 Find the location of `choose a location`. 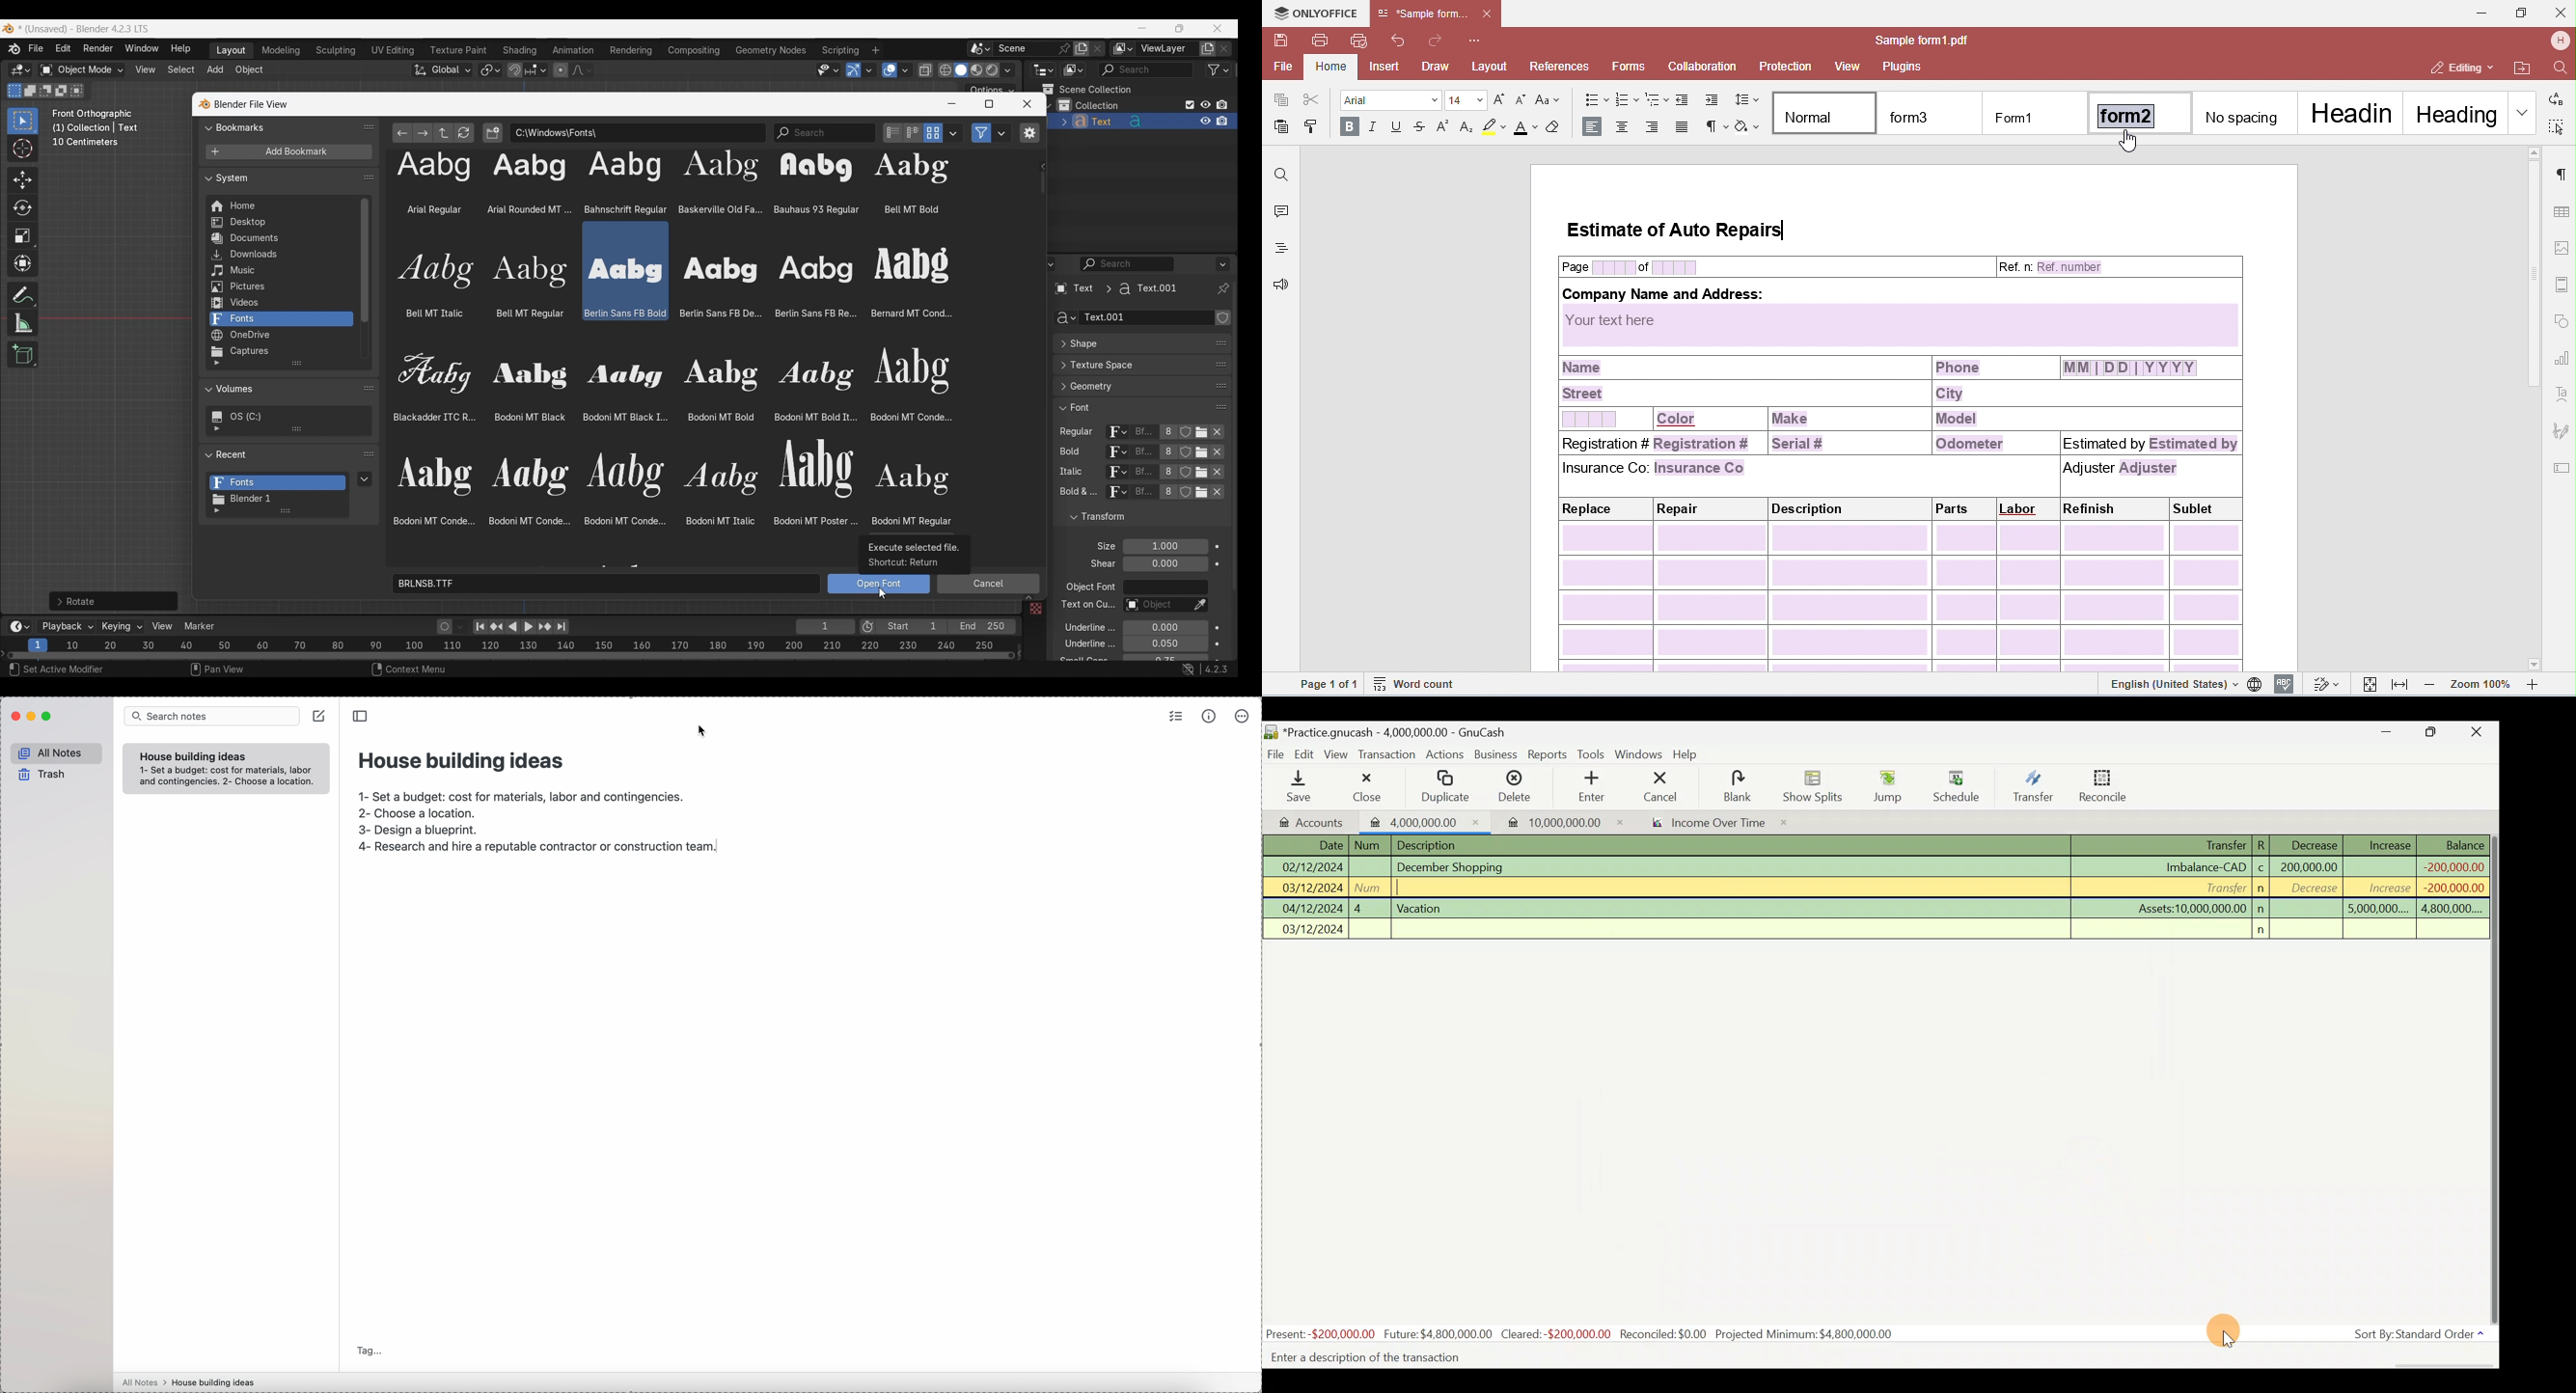

choose a location is located at coordinates (422, 815).